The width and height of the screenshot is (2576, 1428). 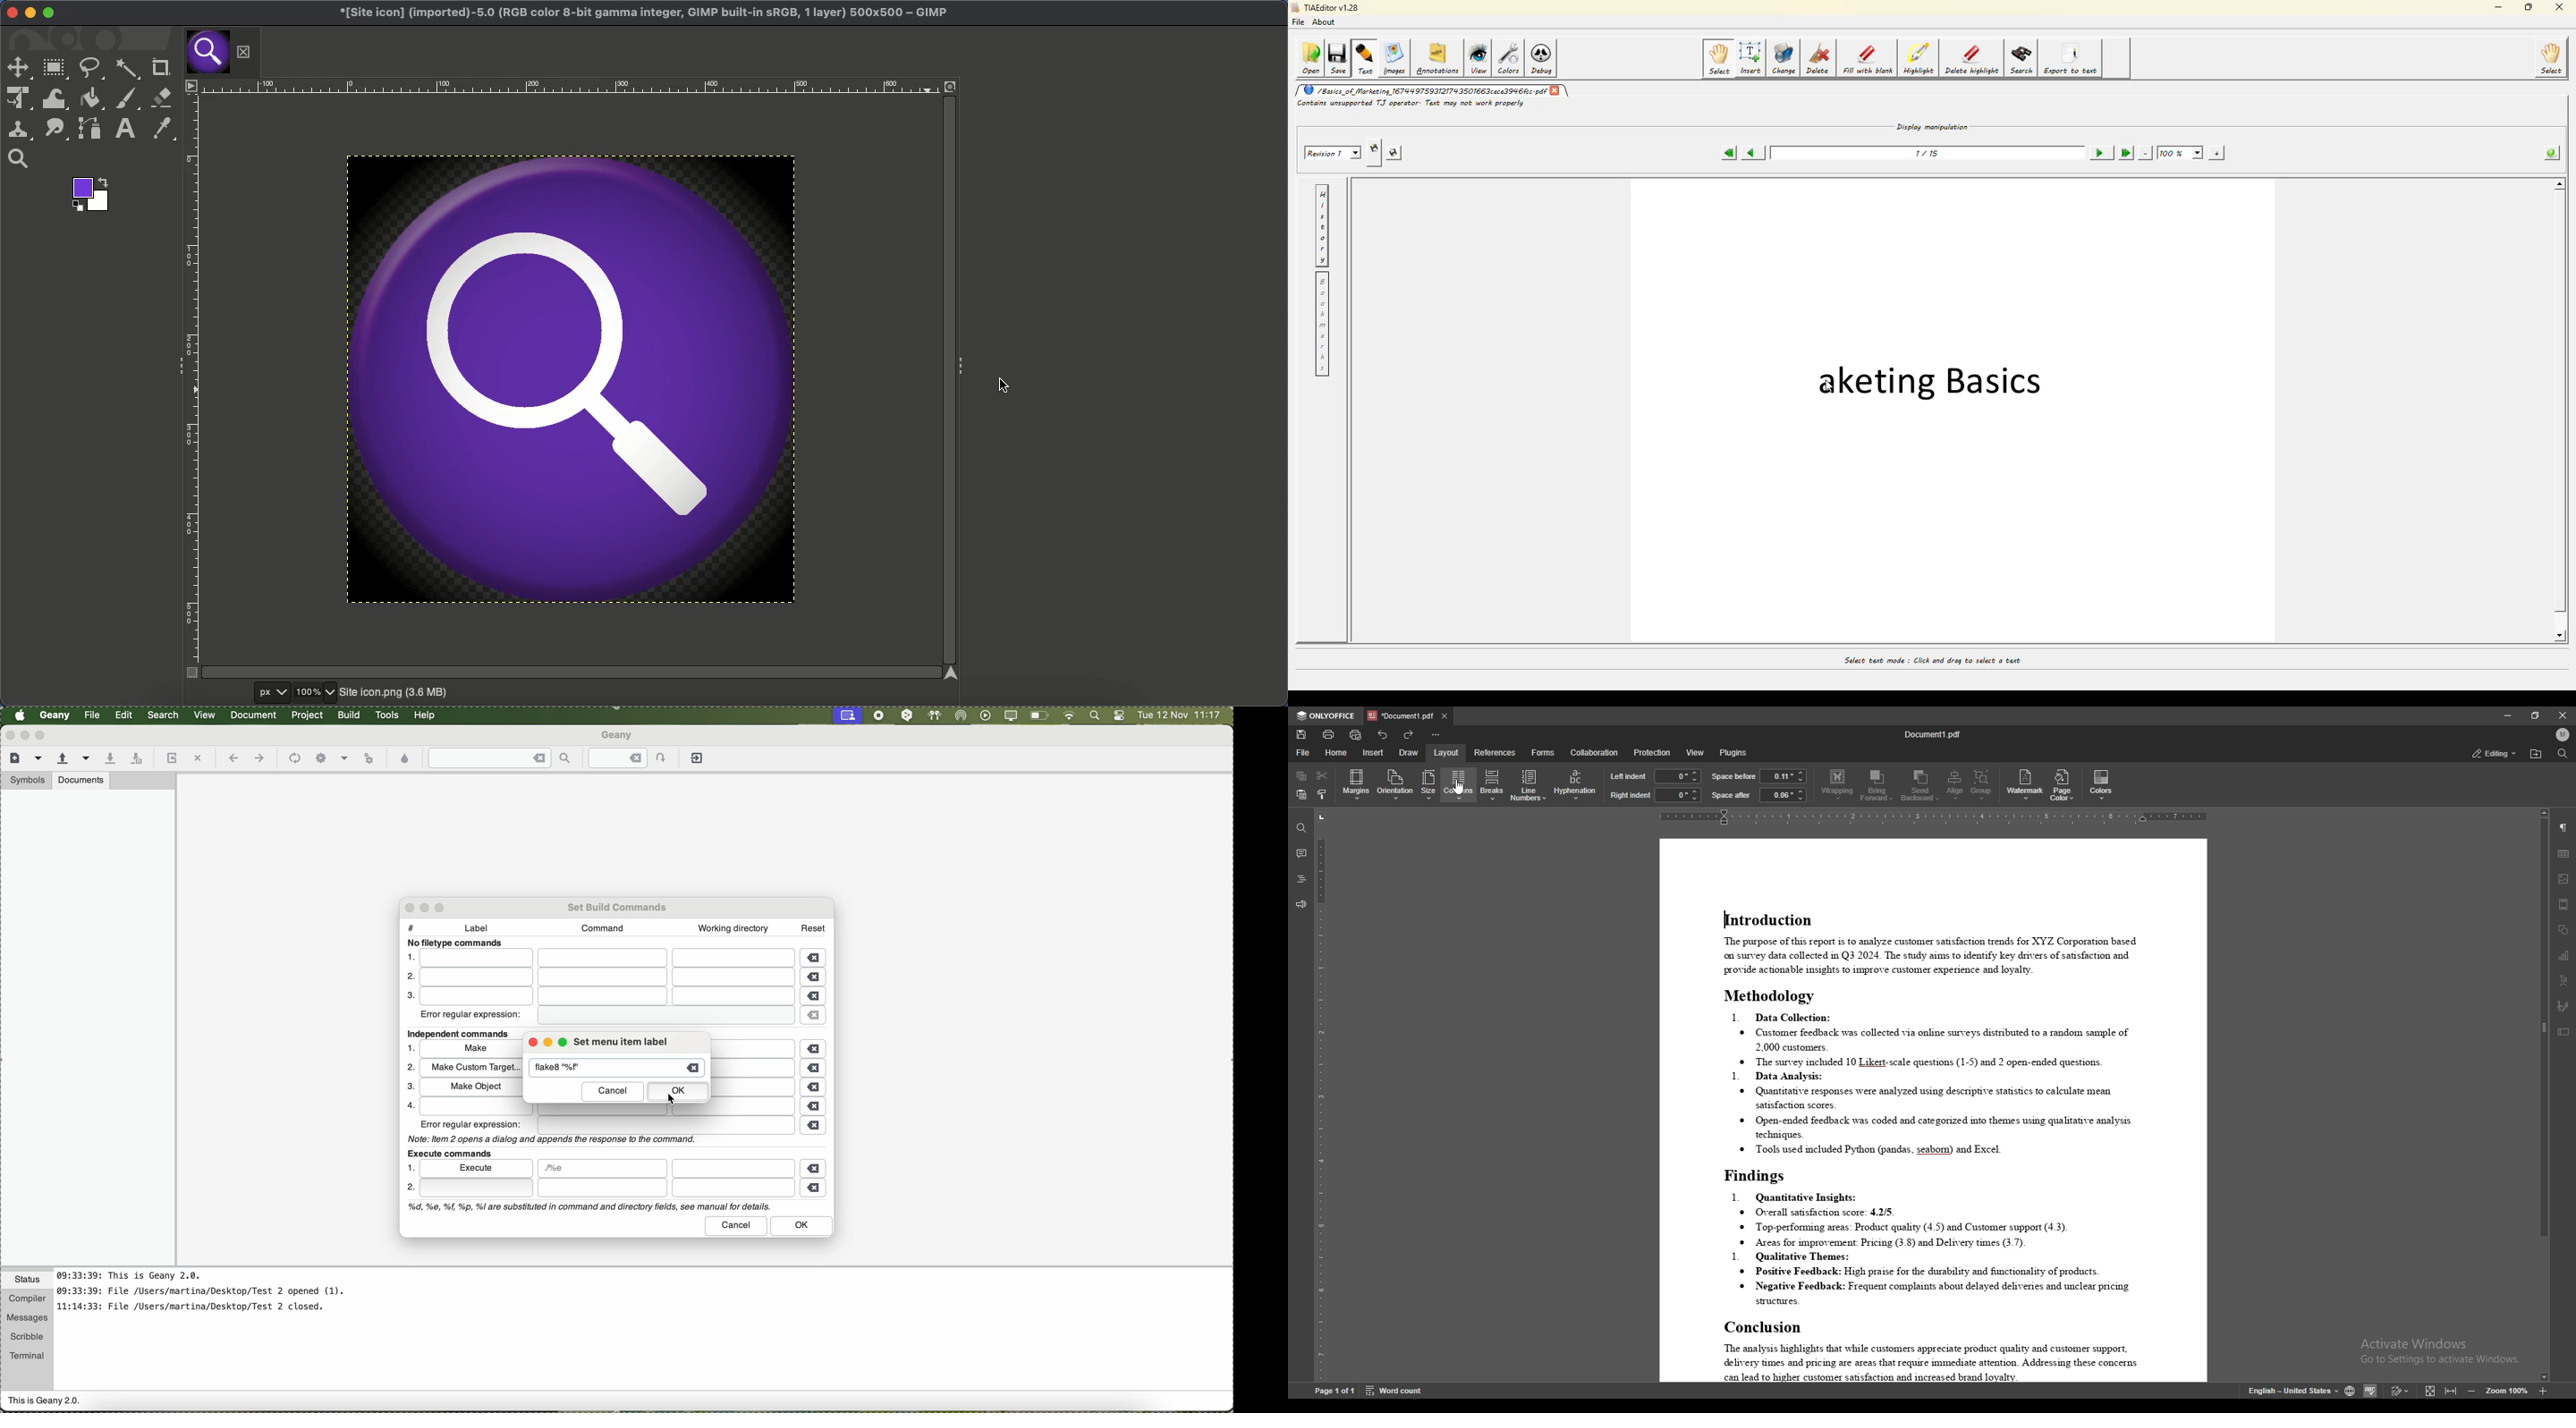 What do you see at coordinates (1982, 786) in the screenshot?
I see `group` at bounding box center [1982, 786].